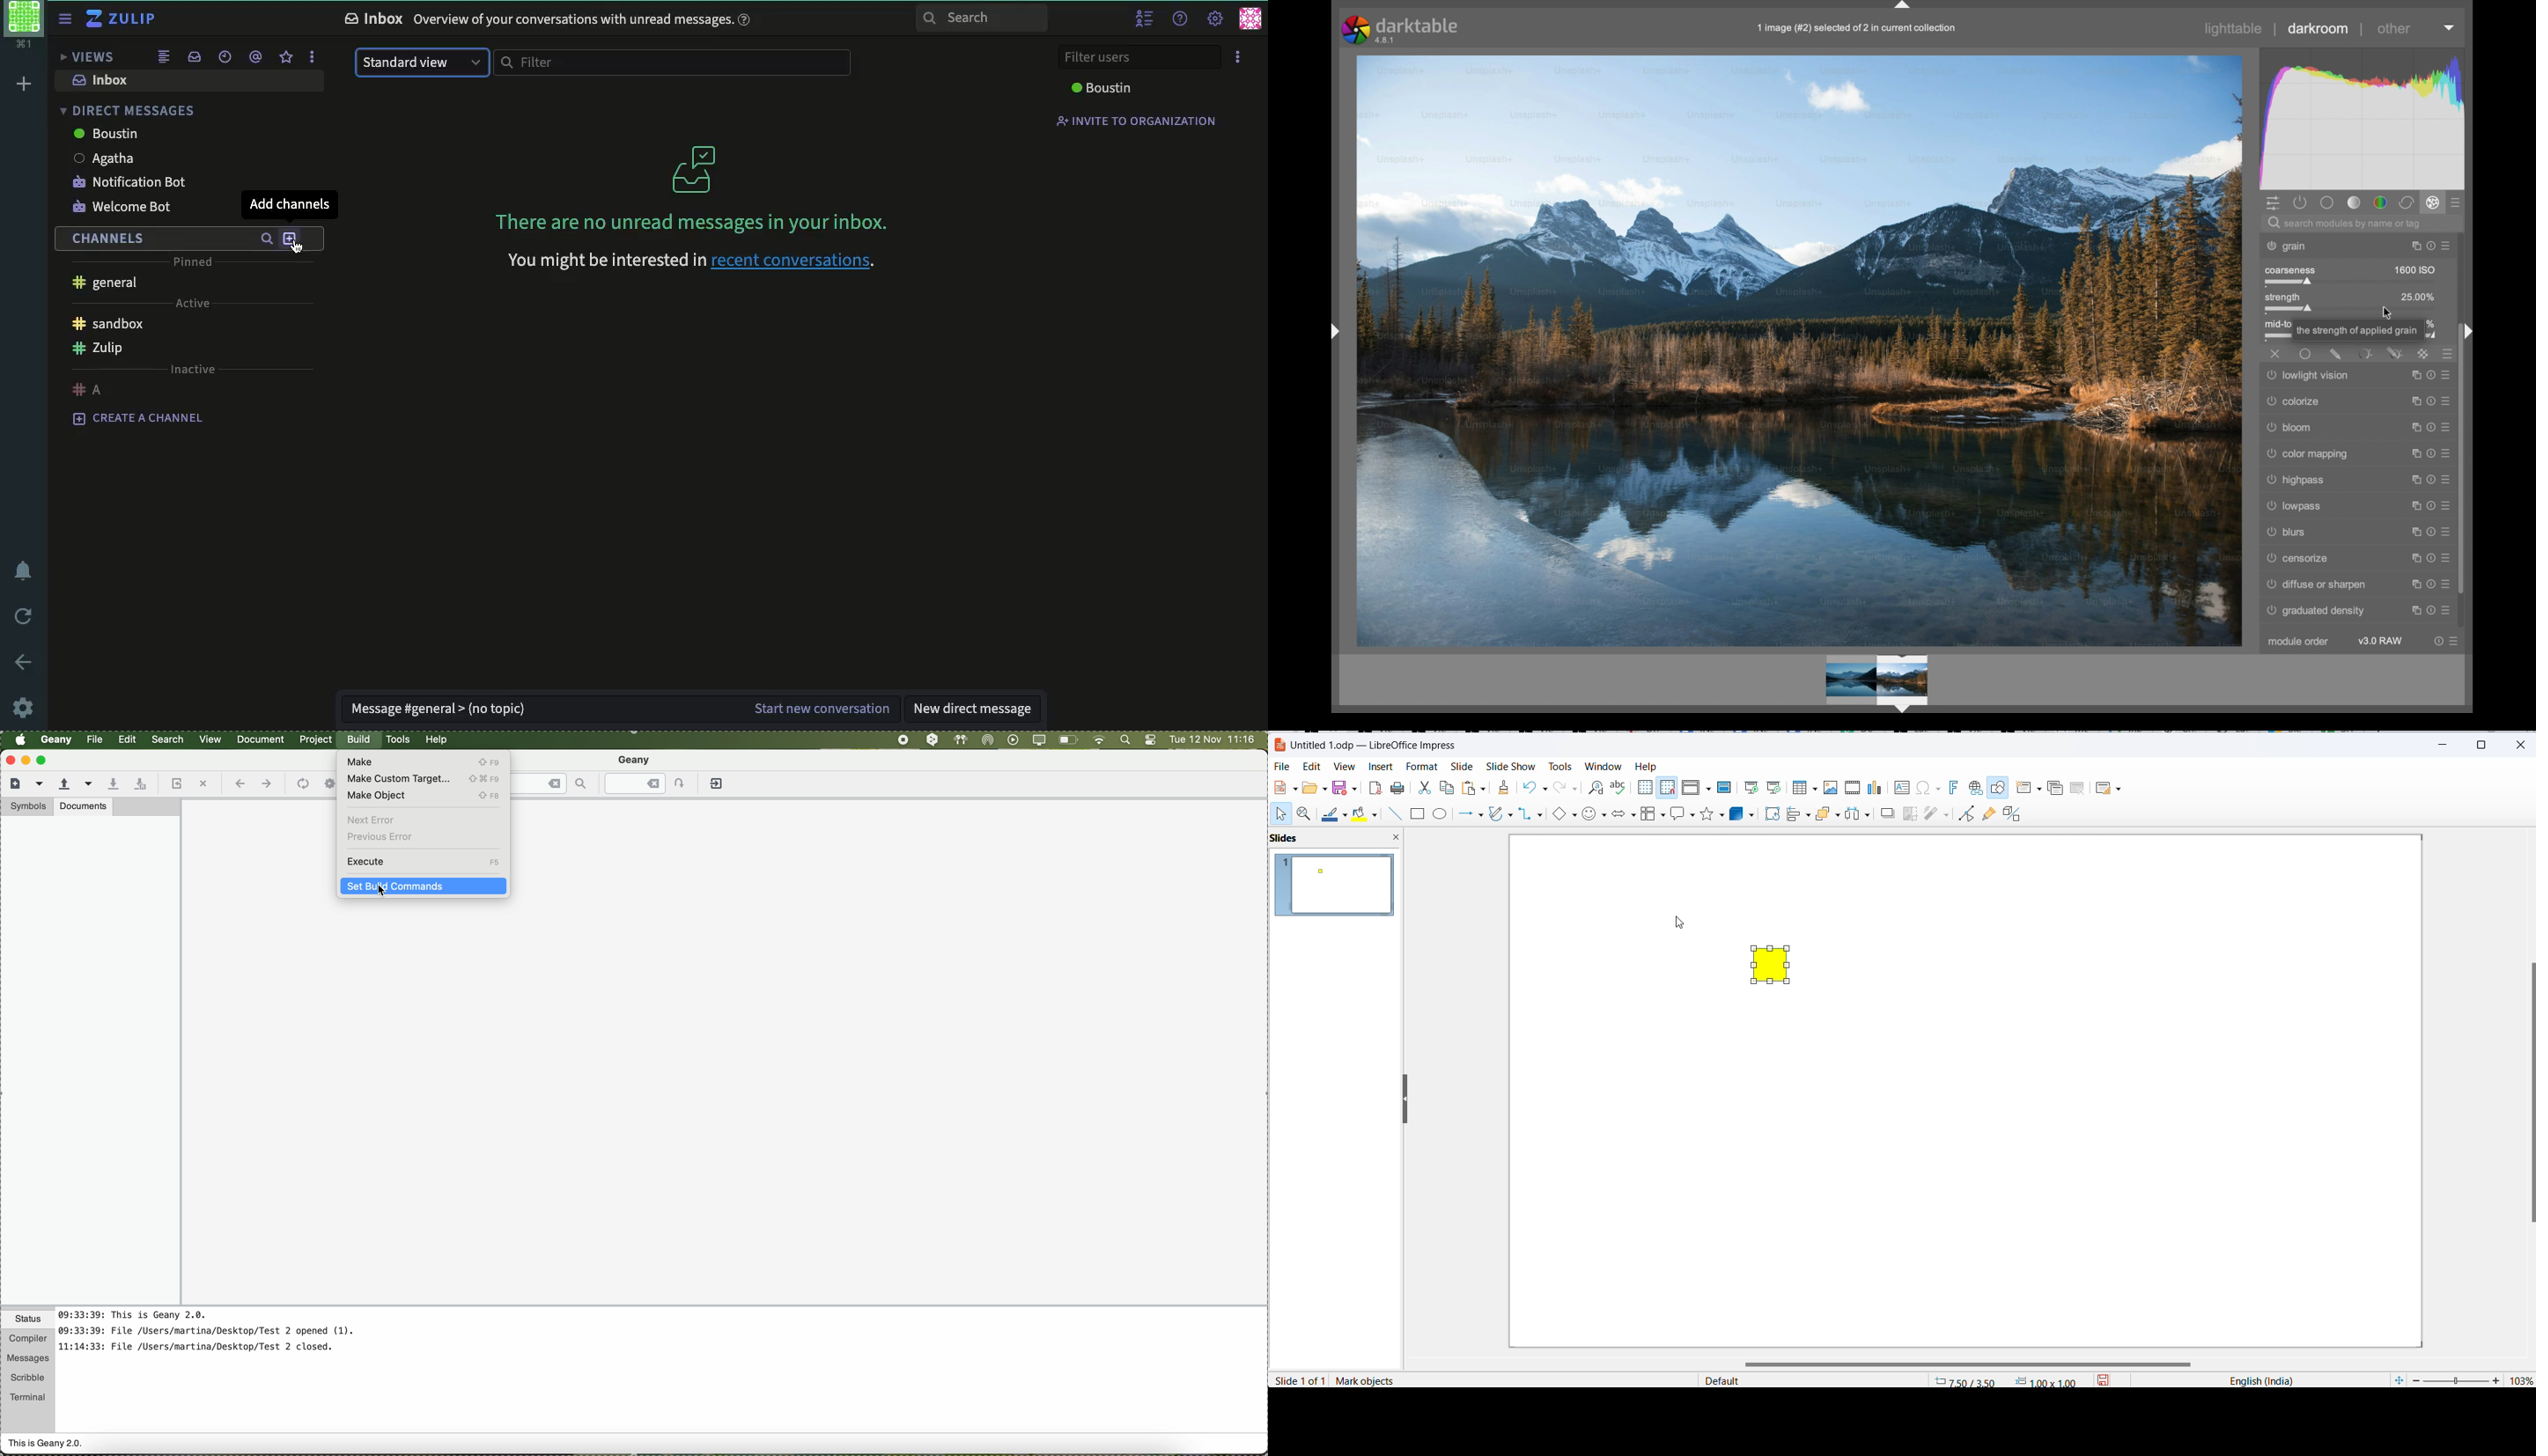 The height and width of the screenshot is (1456, 2548). Describe the element at coordinates (1680, 925) in the screenshot. I see `cursor` at that location.